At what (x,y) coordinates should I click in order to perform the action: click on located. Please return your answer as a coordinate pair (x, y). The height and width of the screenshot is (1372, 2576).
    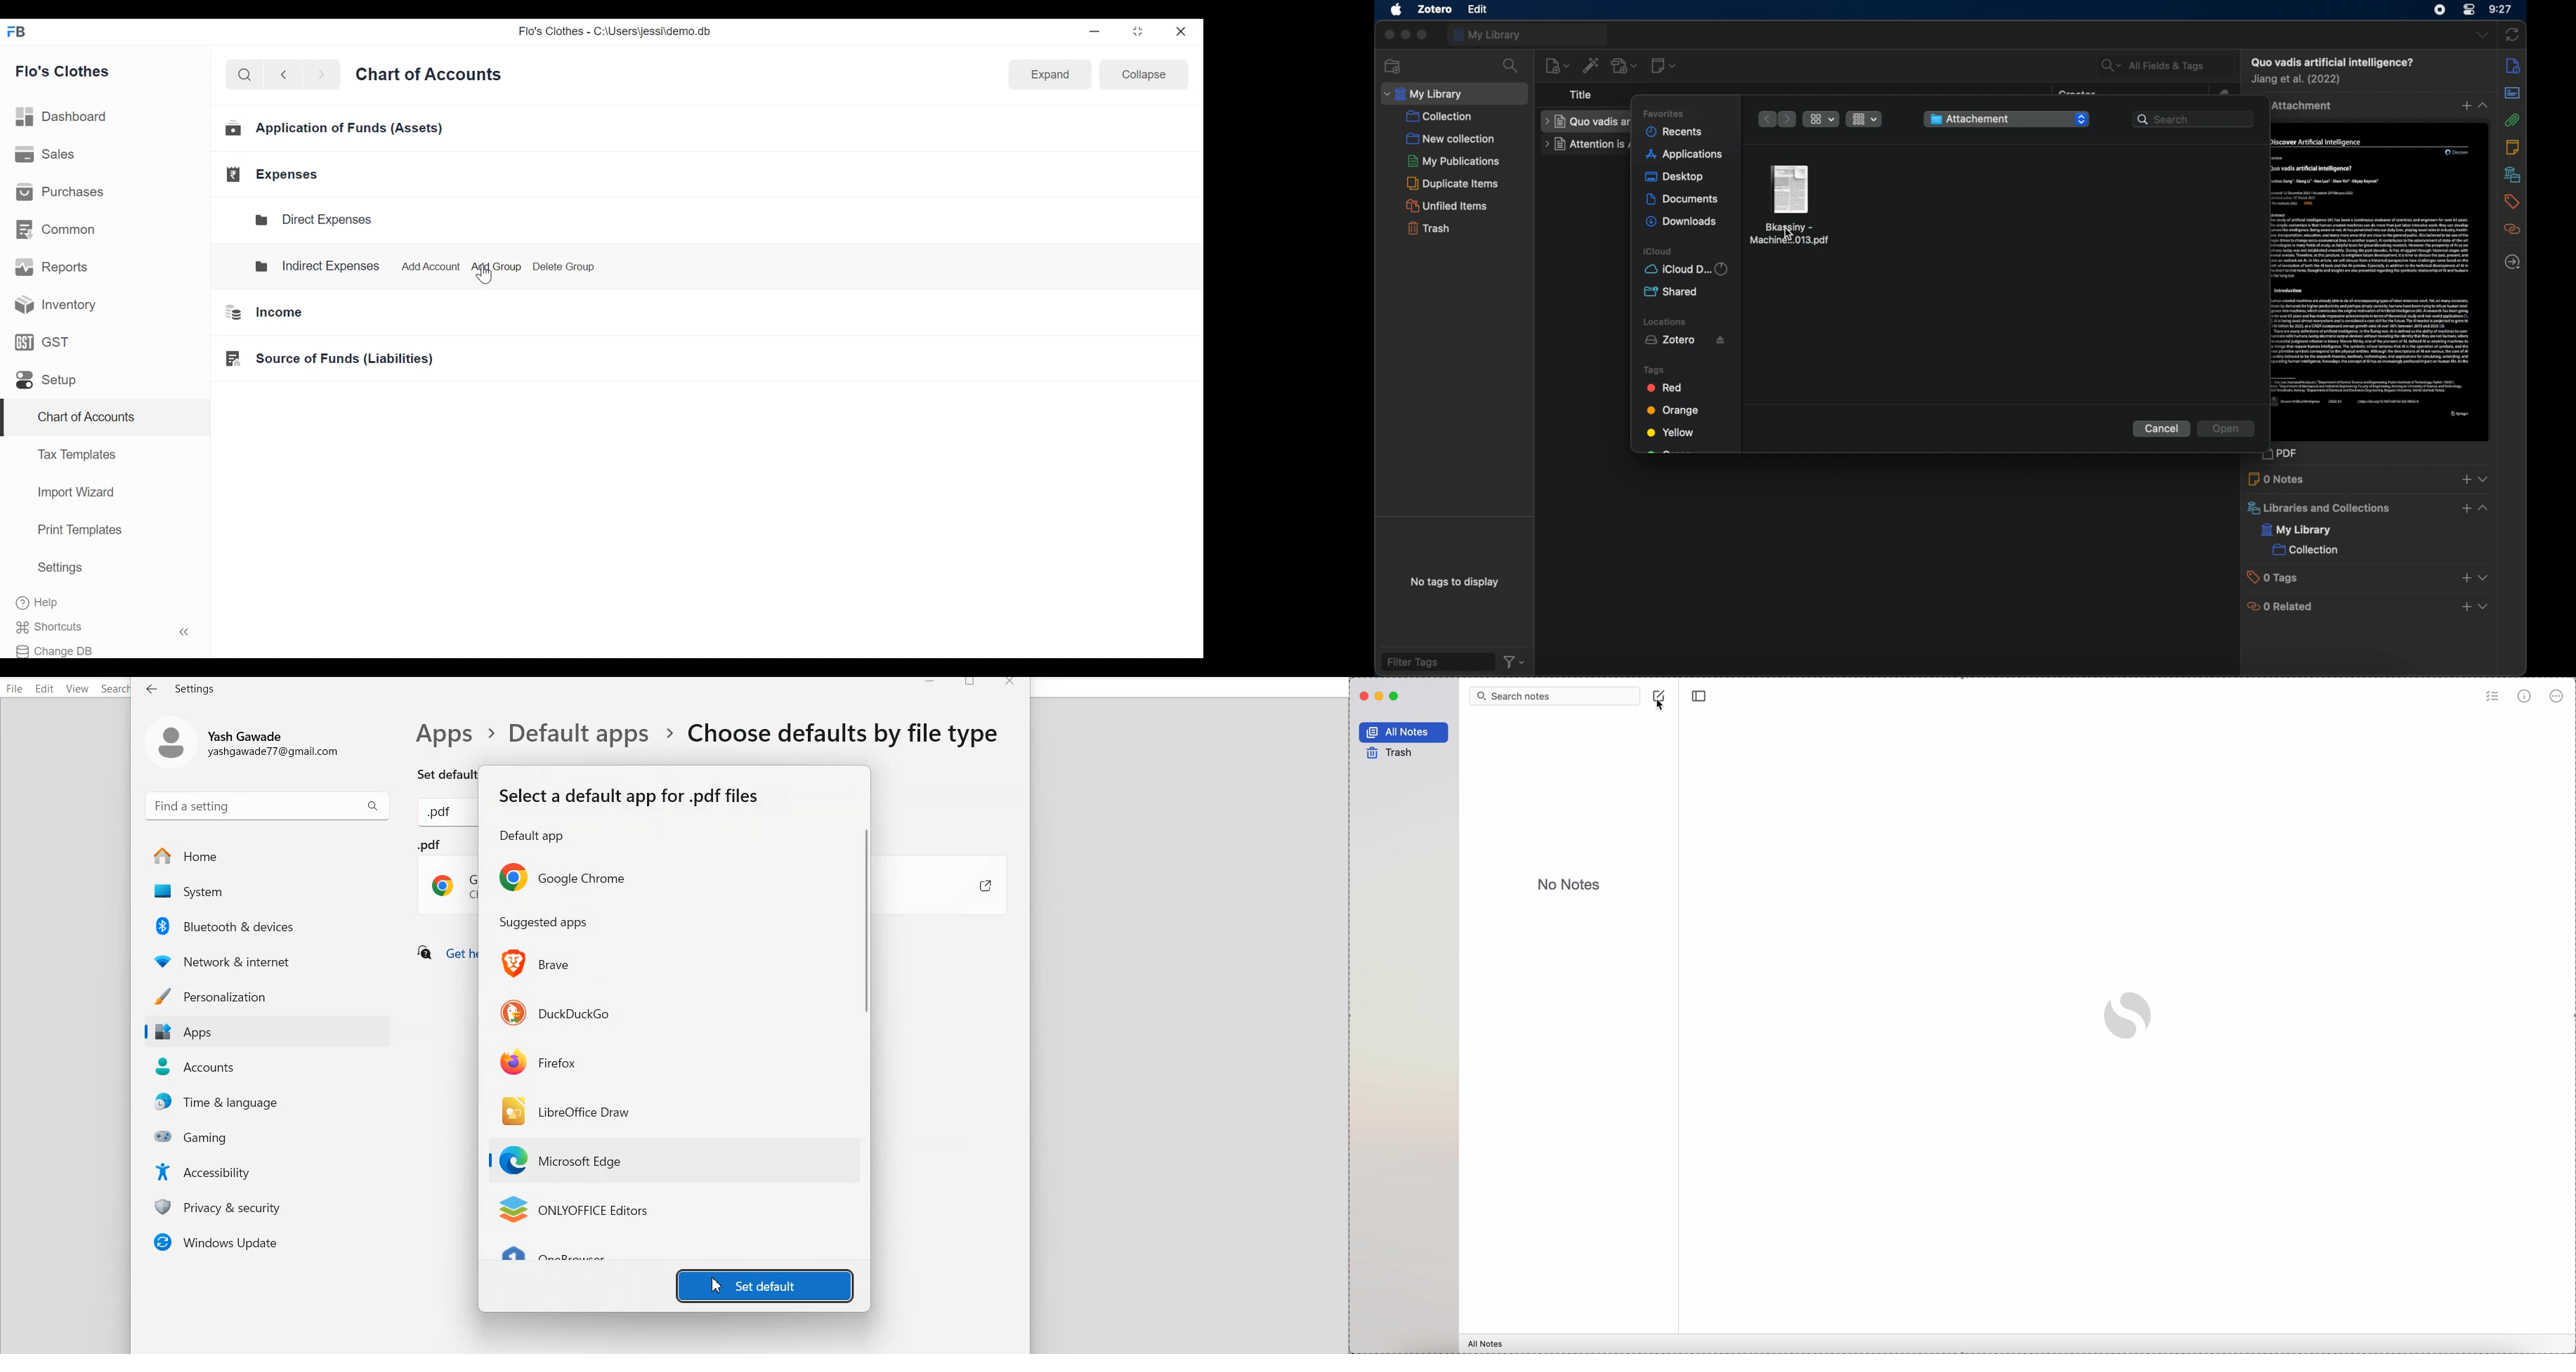
    Looking at the image, I should click on (2513, 262).